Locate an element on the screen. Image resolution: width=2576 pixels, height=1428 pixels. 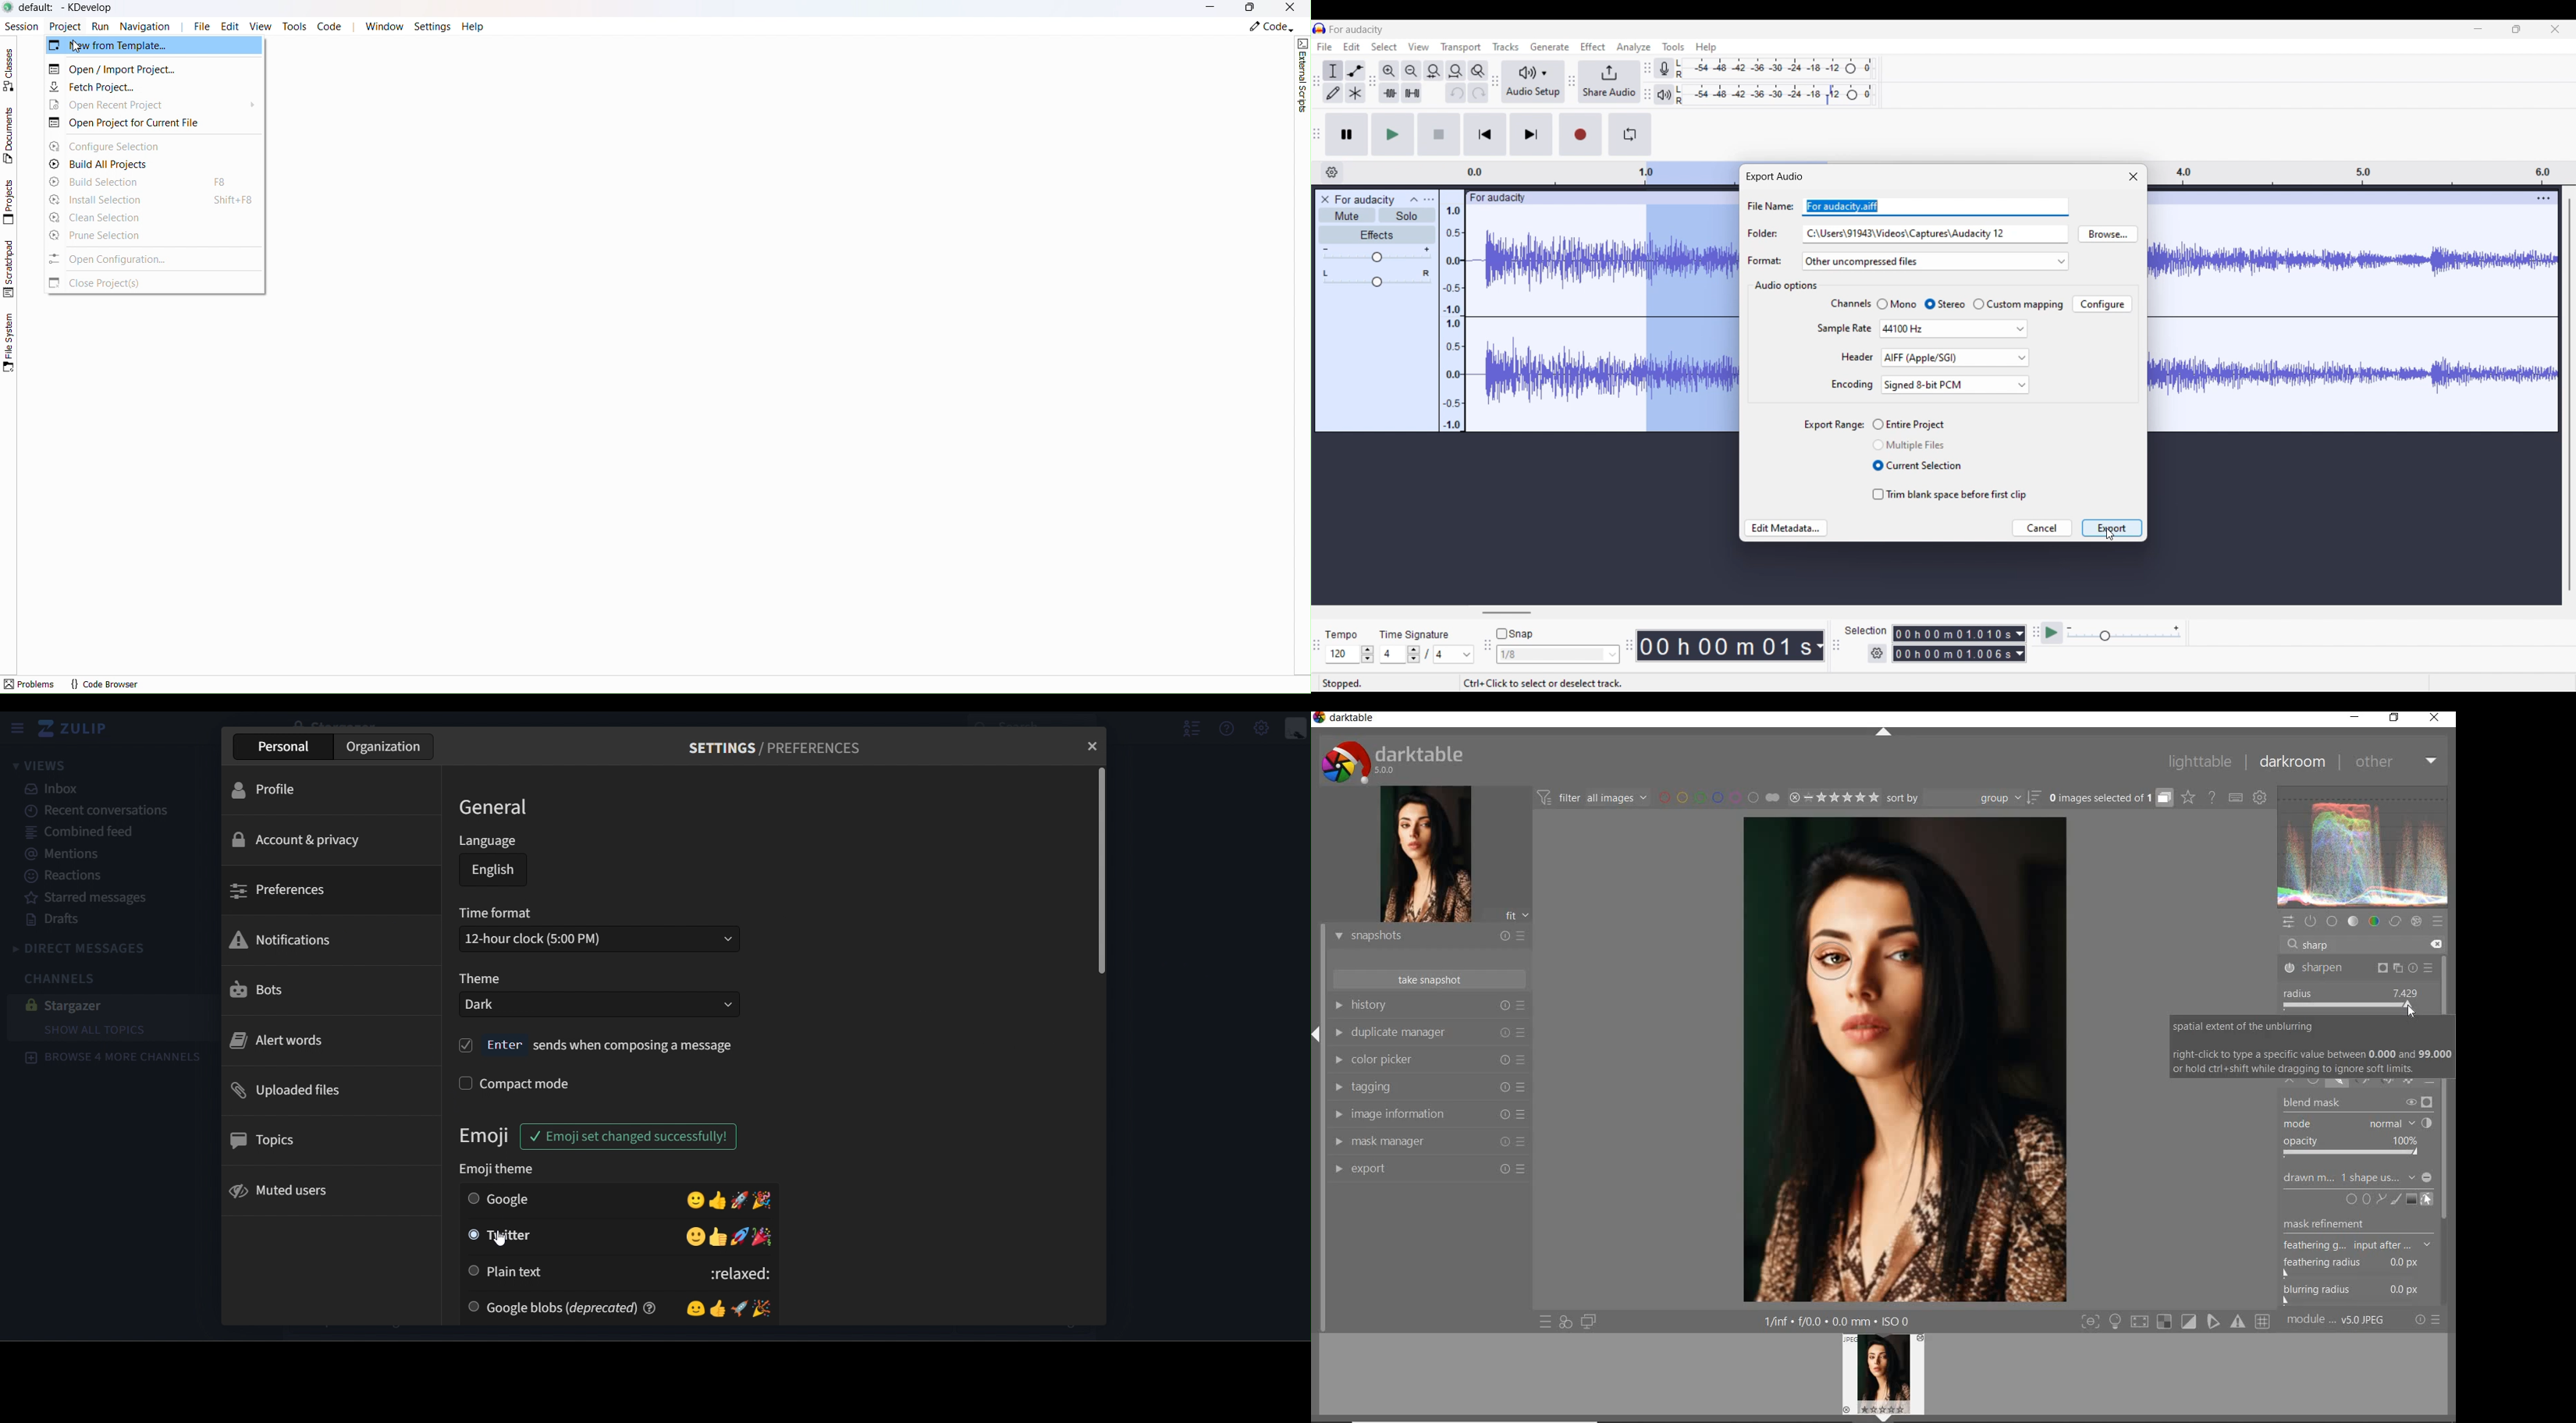
theme is located at coordinates (480, 979).